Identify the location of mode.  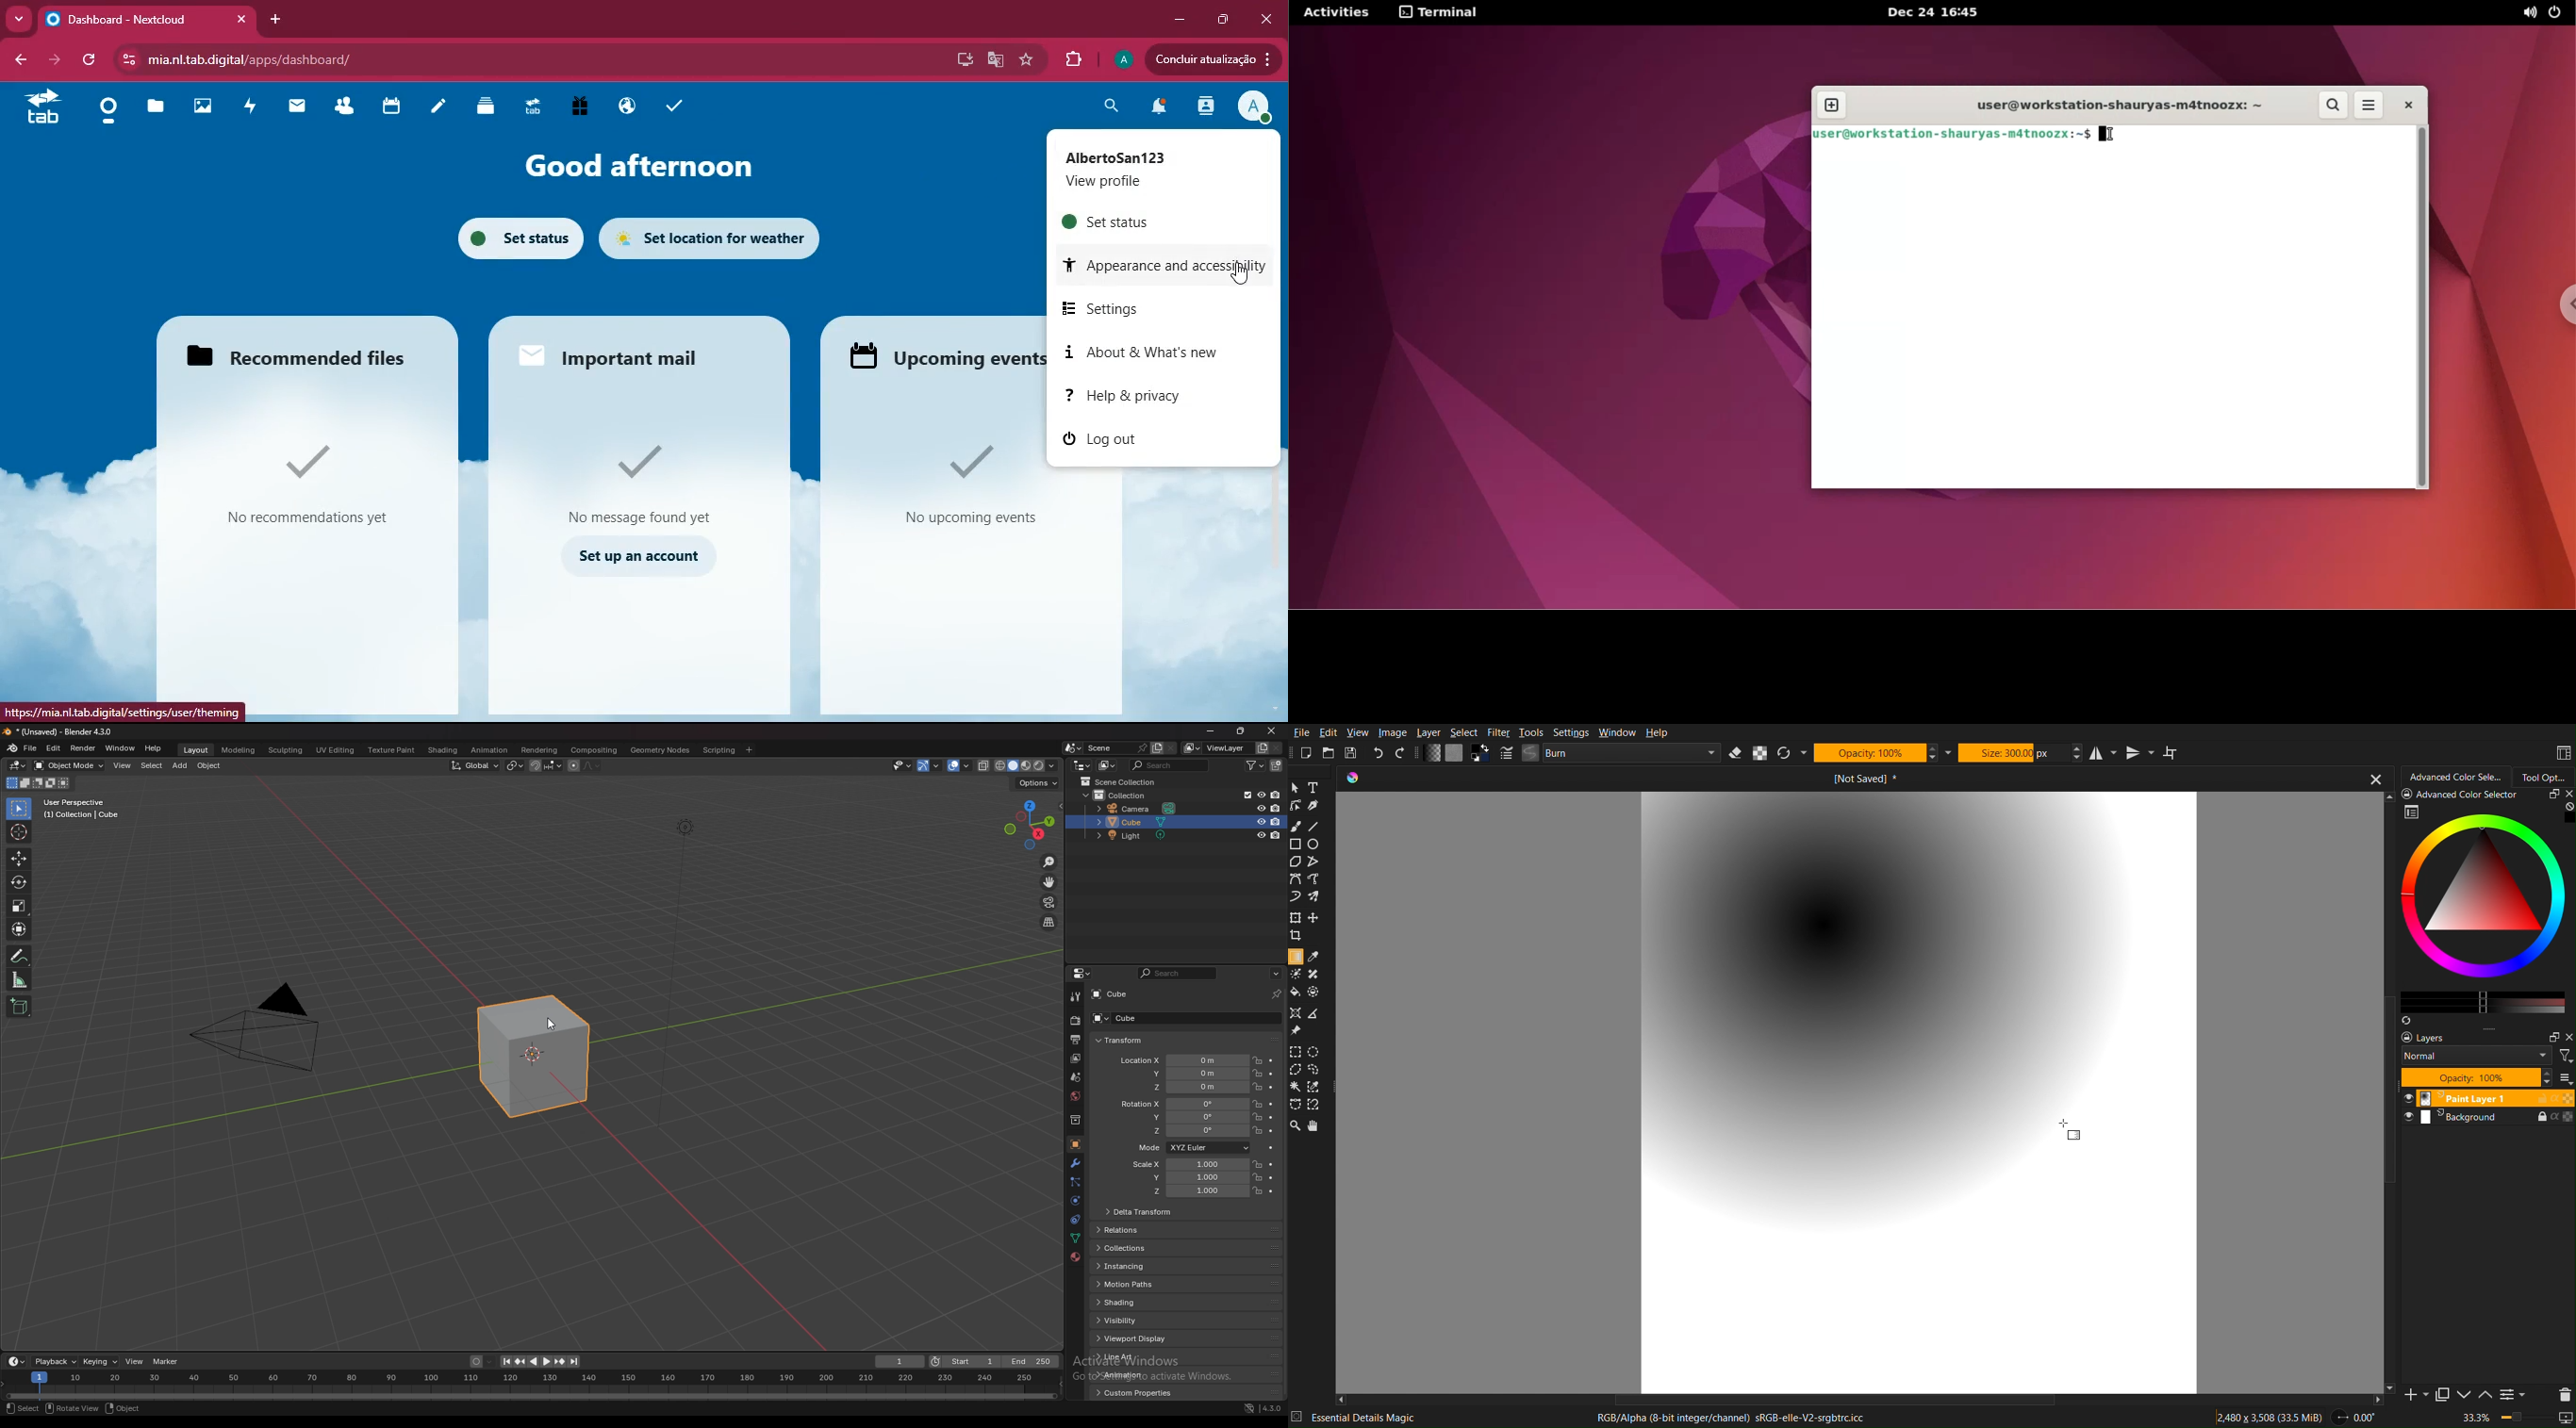
(1192, 1147).